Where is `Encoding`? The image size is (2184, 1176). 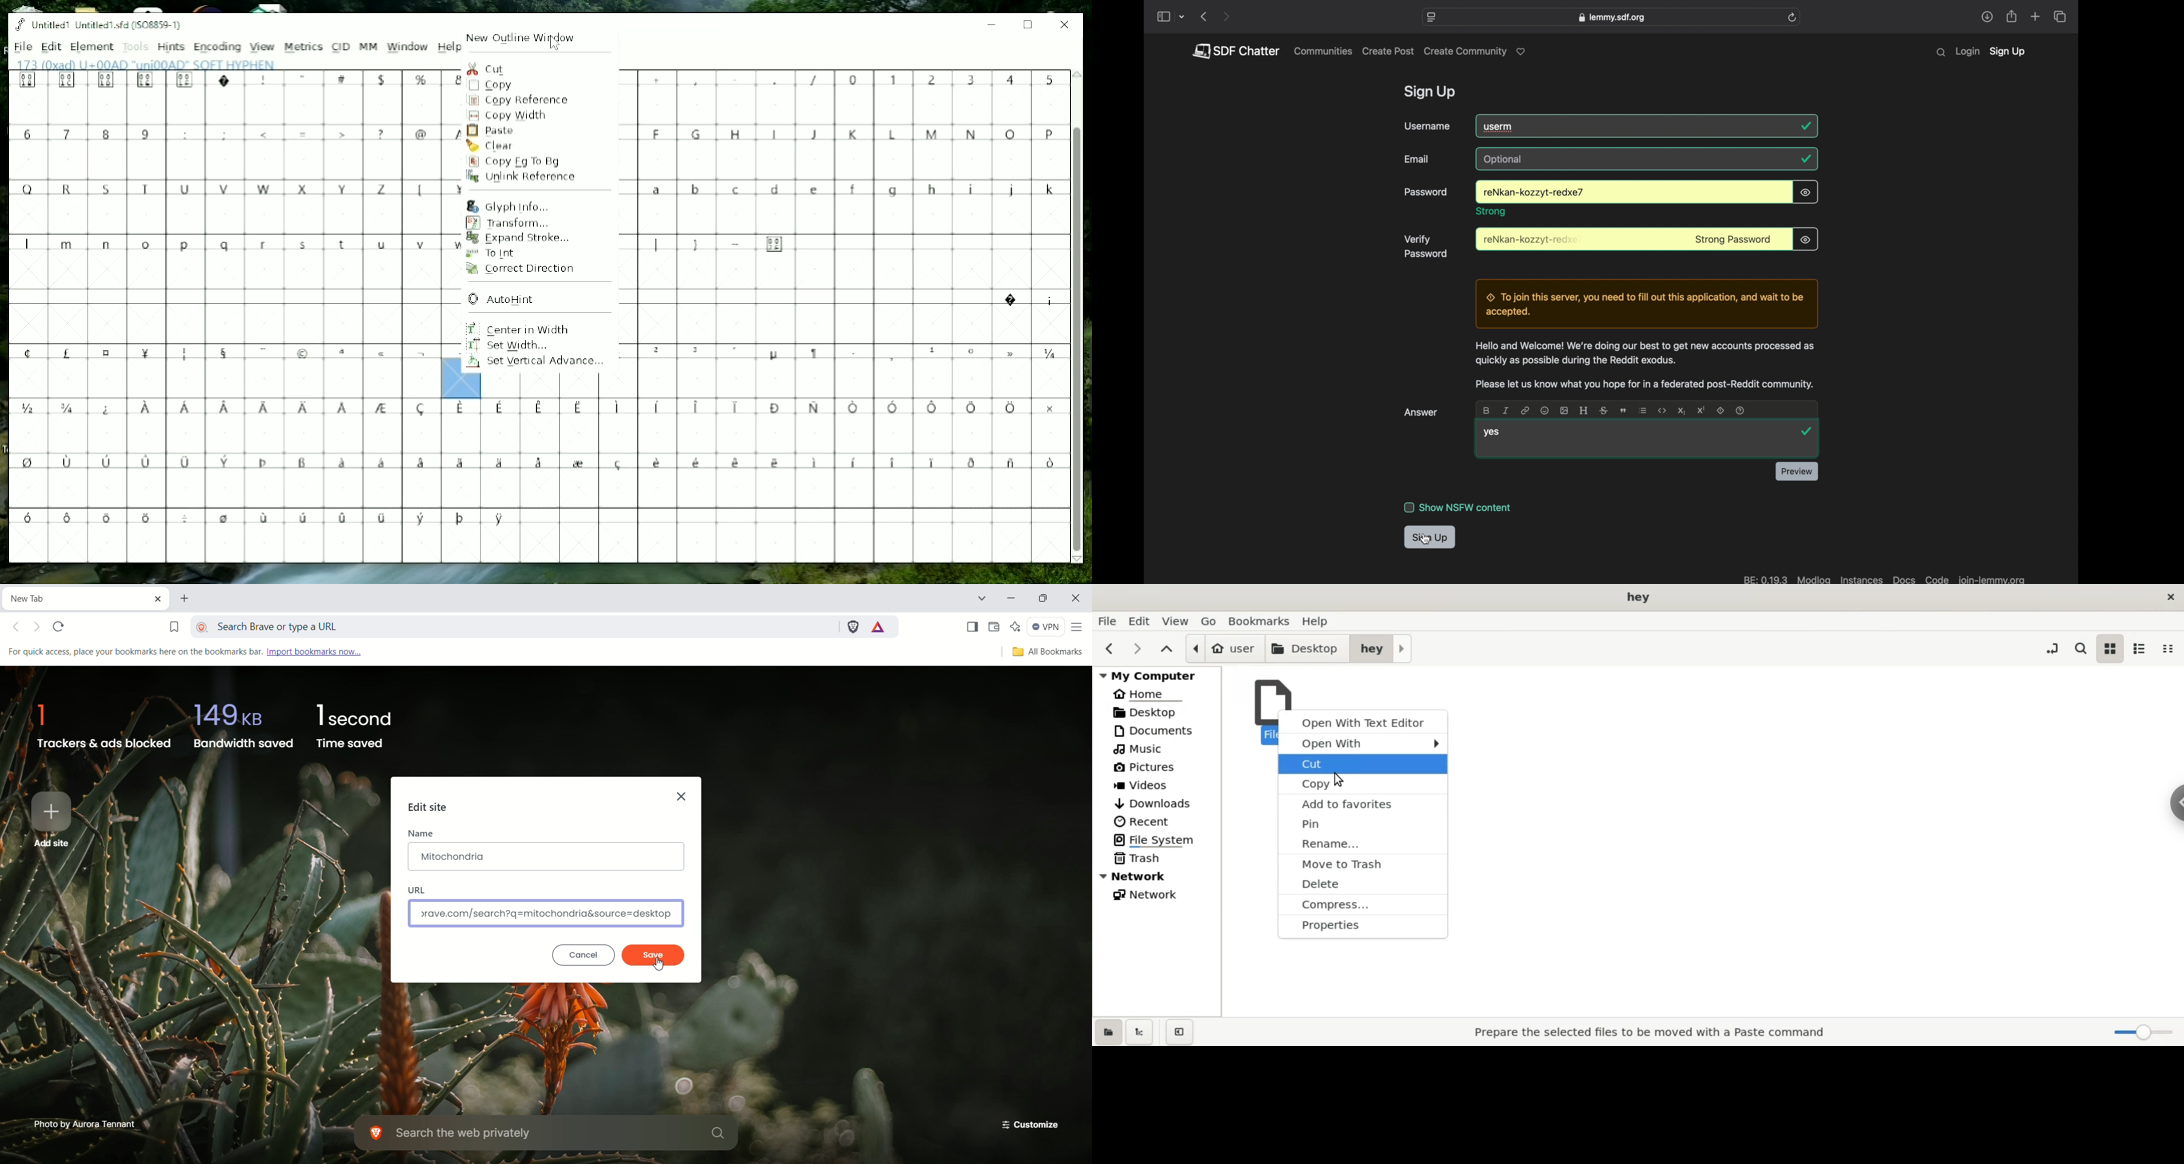 Encoding is located at coordinates (226, 47).